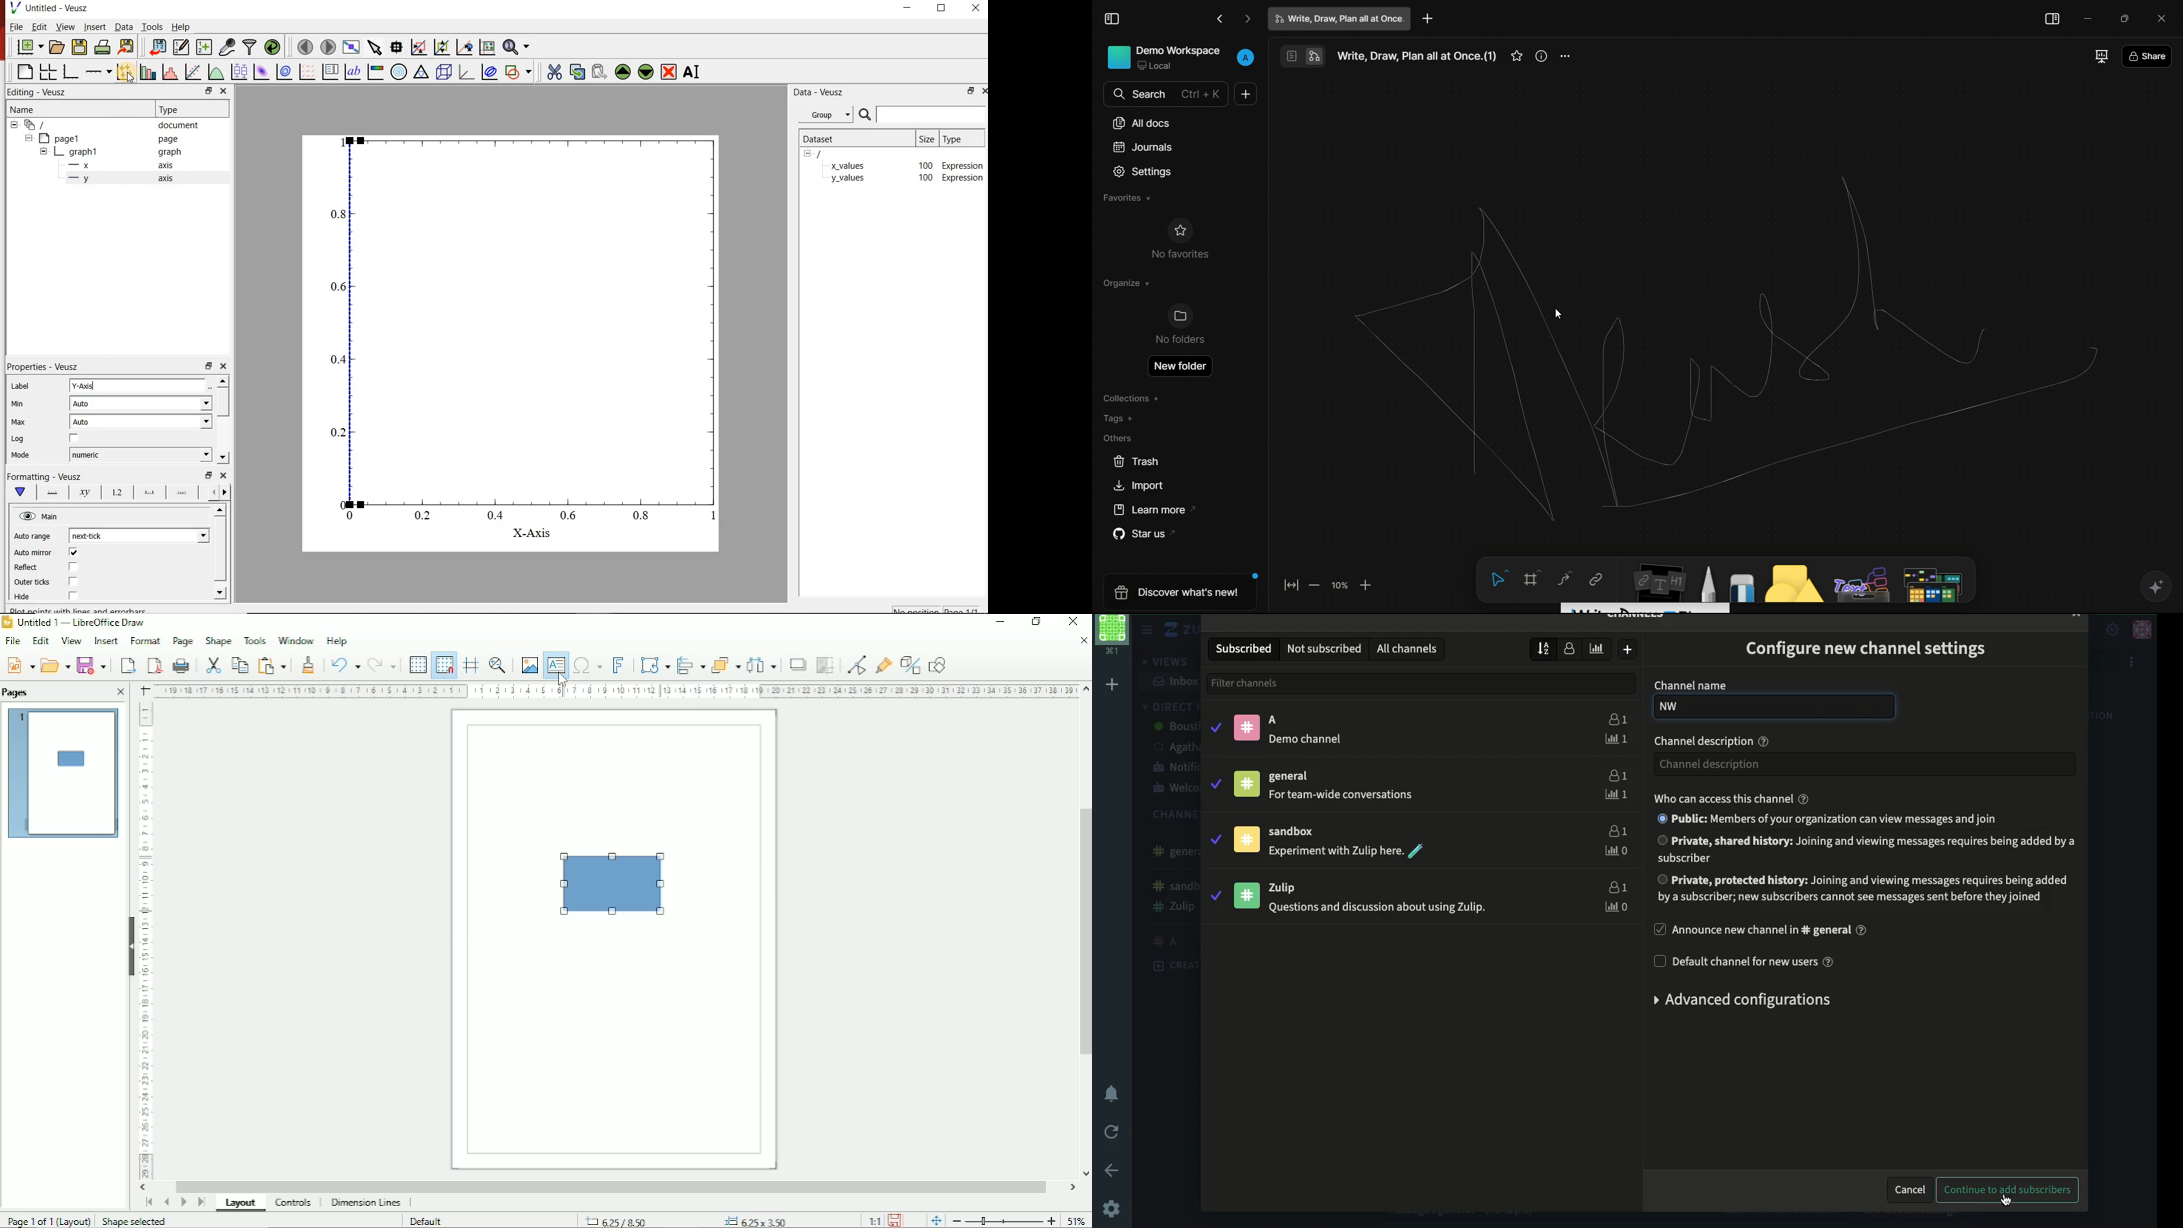  What do you see at coordinates (528, 663) in the screenshot?
I see `Insert image` at bounding box center [528, 663].